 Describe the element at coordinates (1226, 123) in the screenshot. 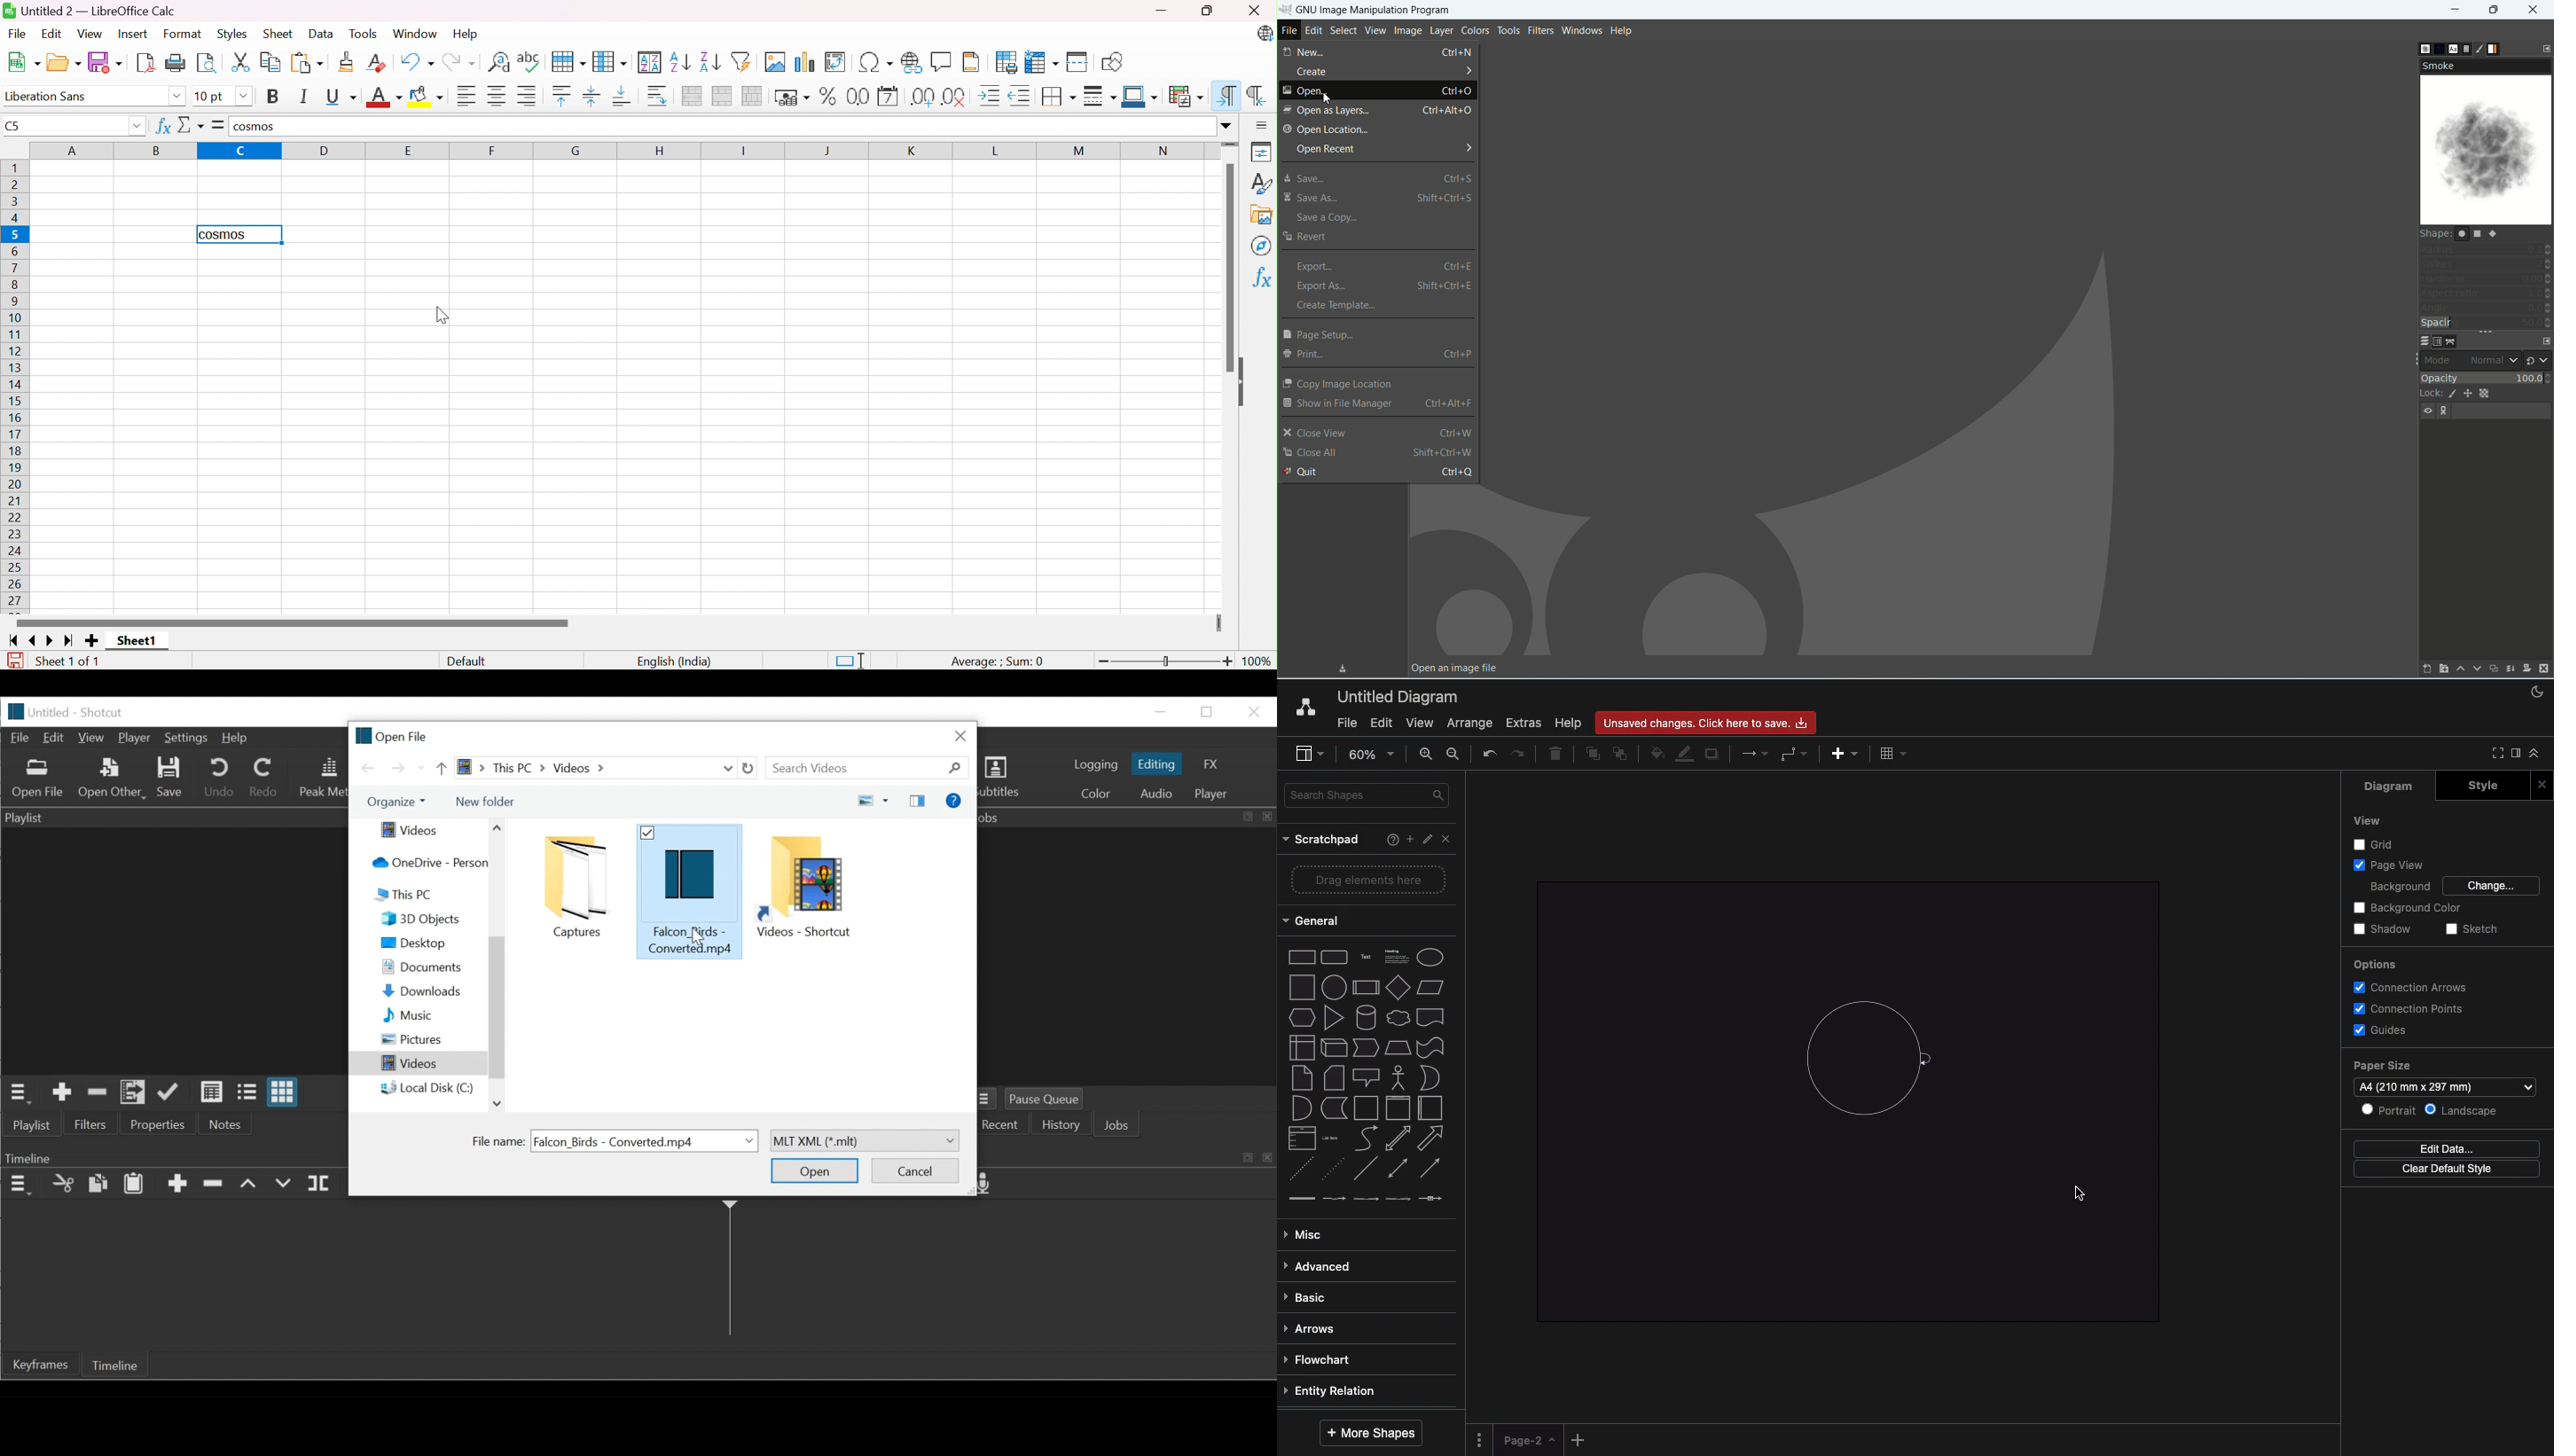

I see `Drop Down` at that location.